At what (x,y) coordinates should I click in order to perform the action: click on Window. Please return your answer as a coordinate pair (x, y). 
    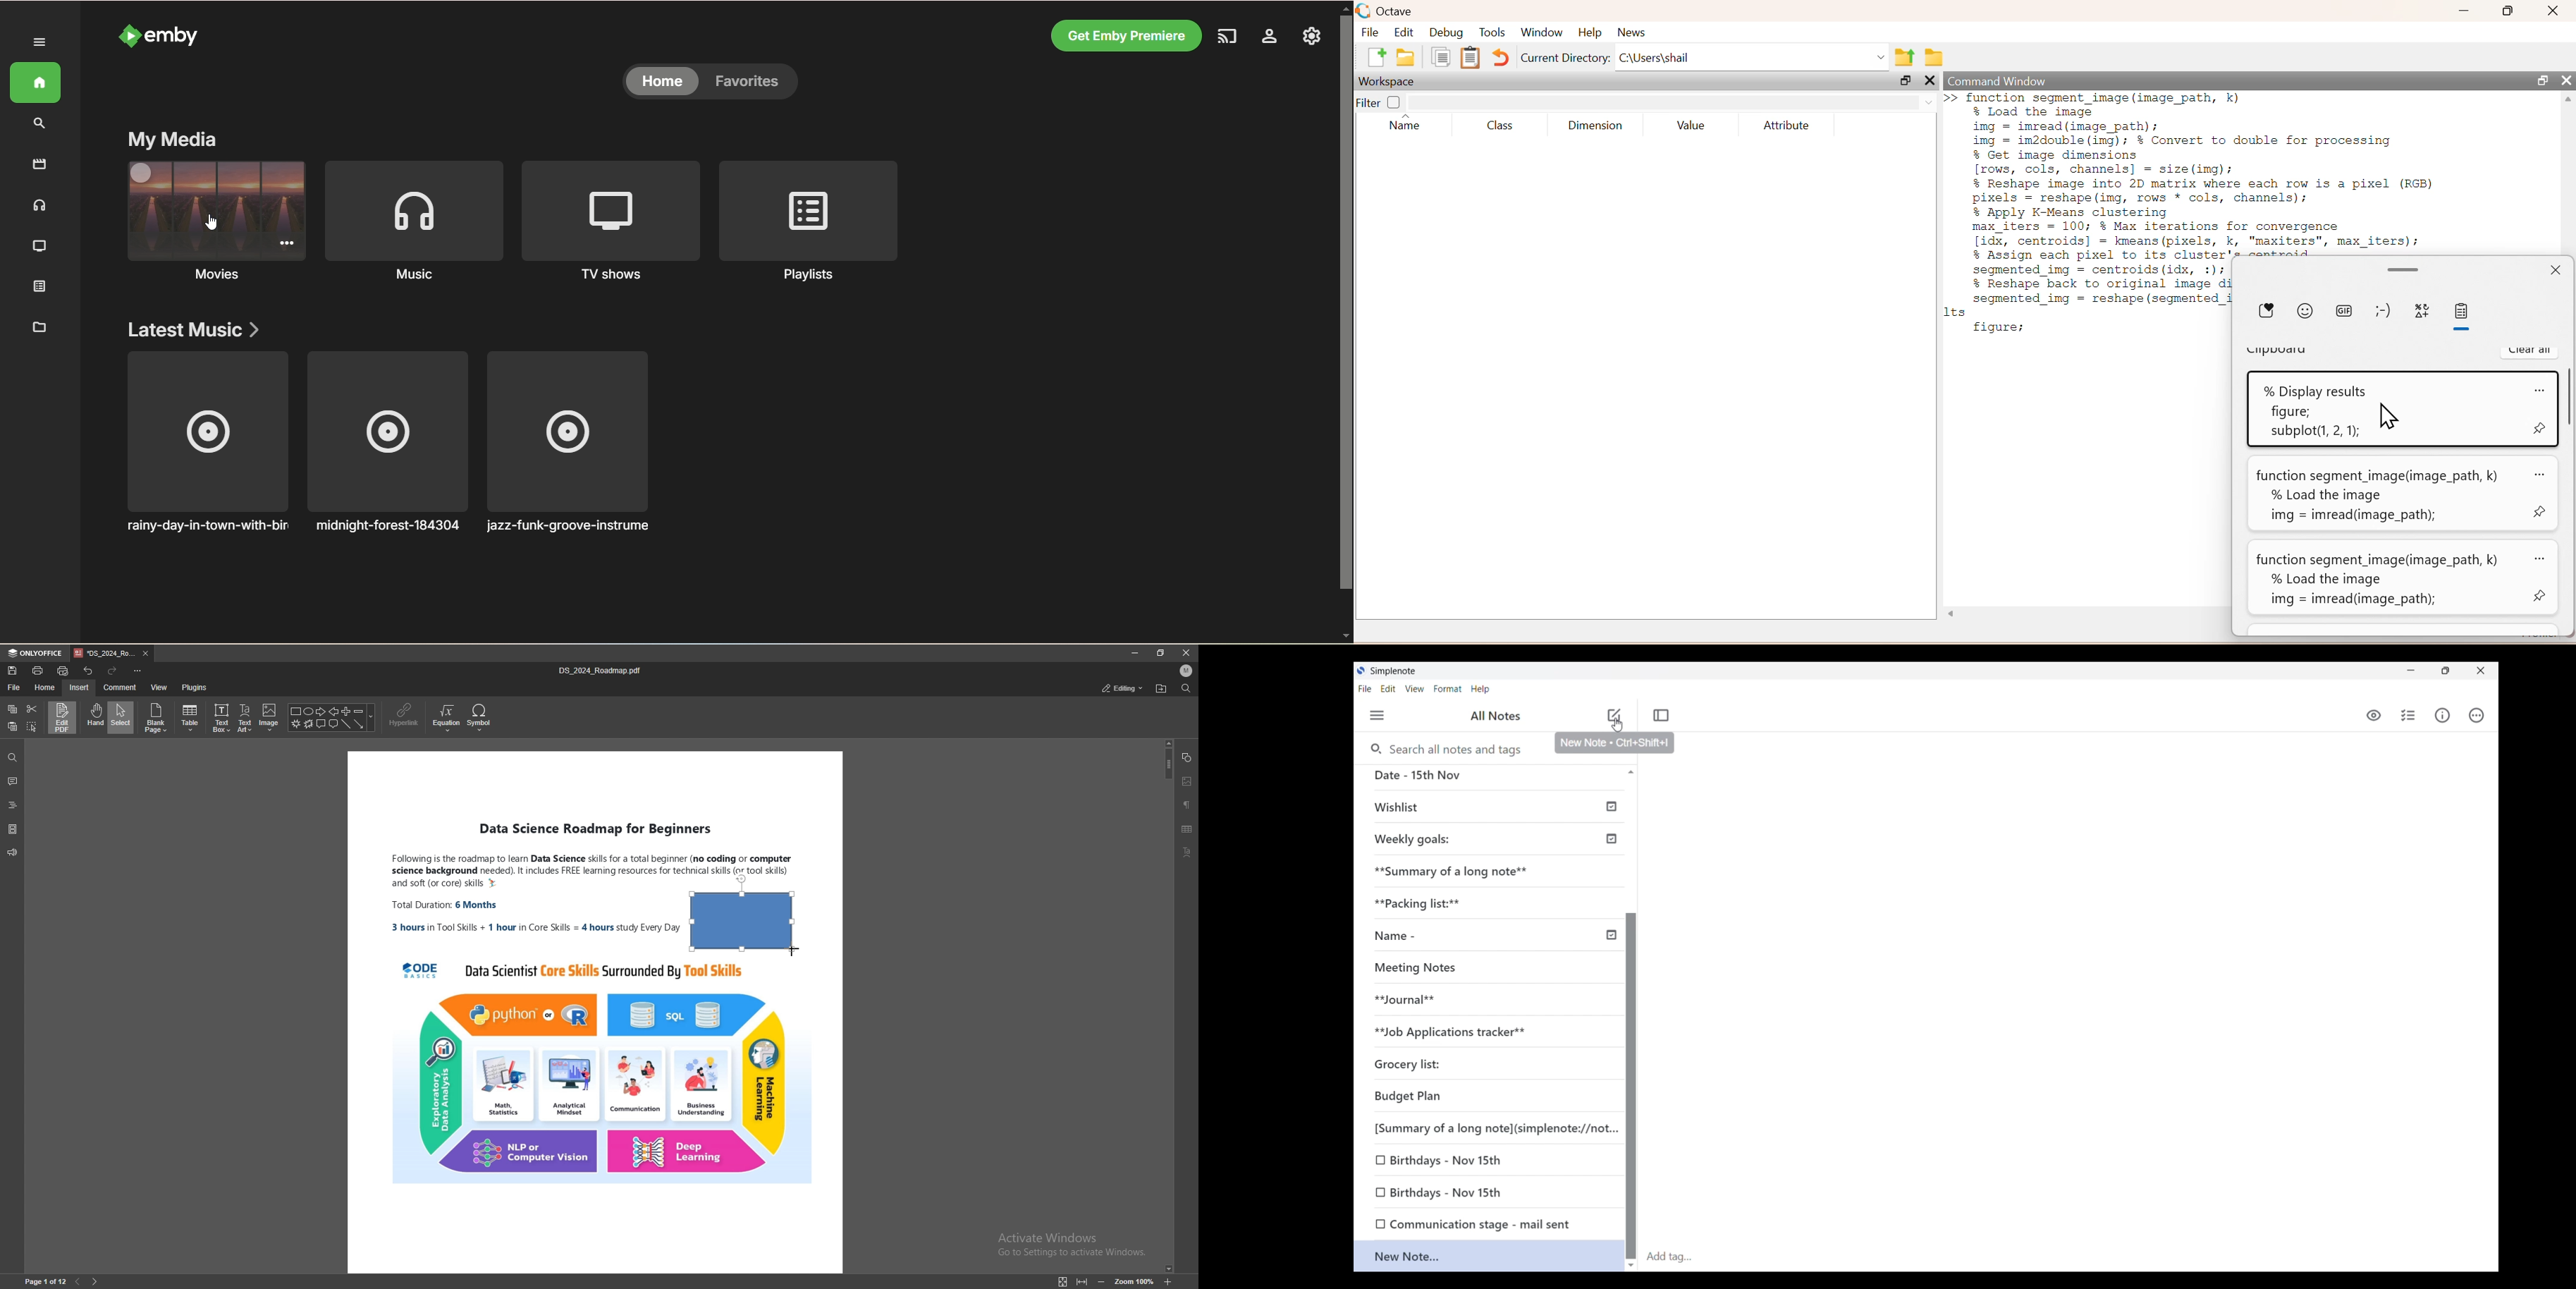
    Looking at the image, I should click on (1539, 34).